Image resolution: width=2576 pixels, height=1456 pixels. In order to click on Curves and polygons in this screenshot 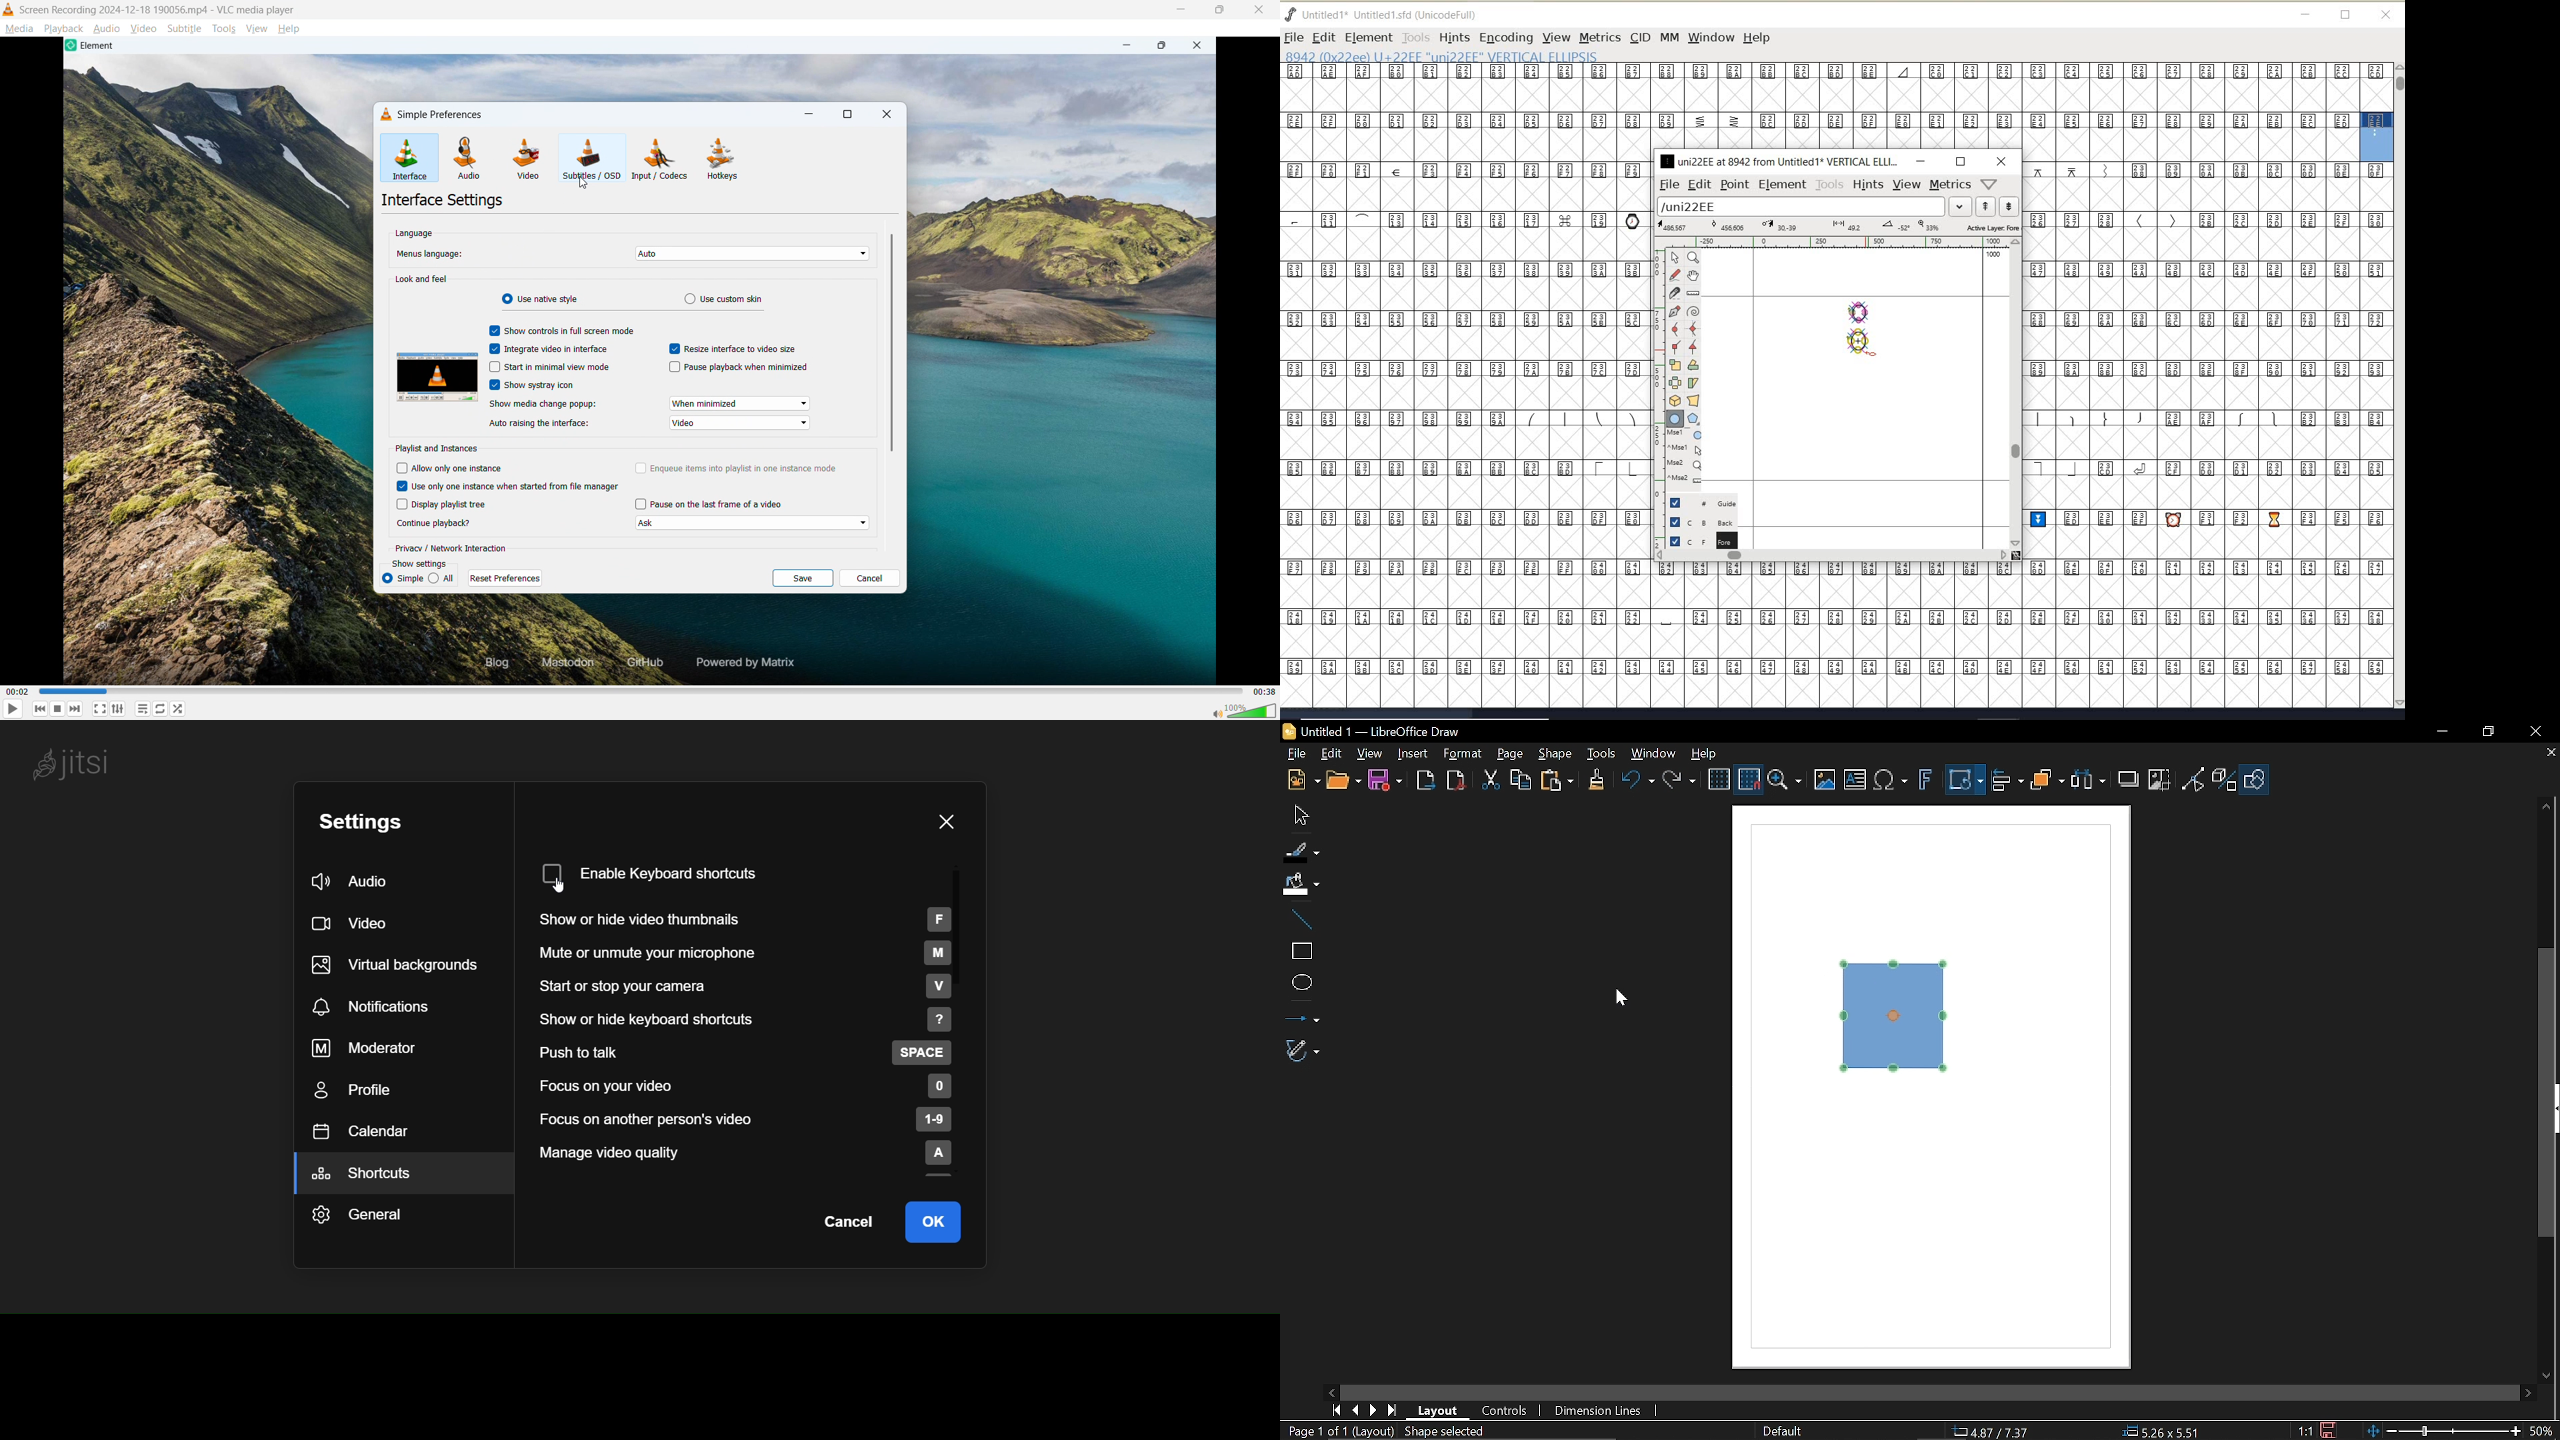, I will do `click(1301, 1051)`.